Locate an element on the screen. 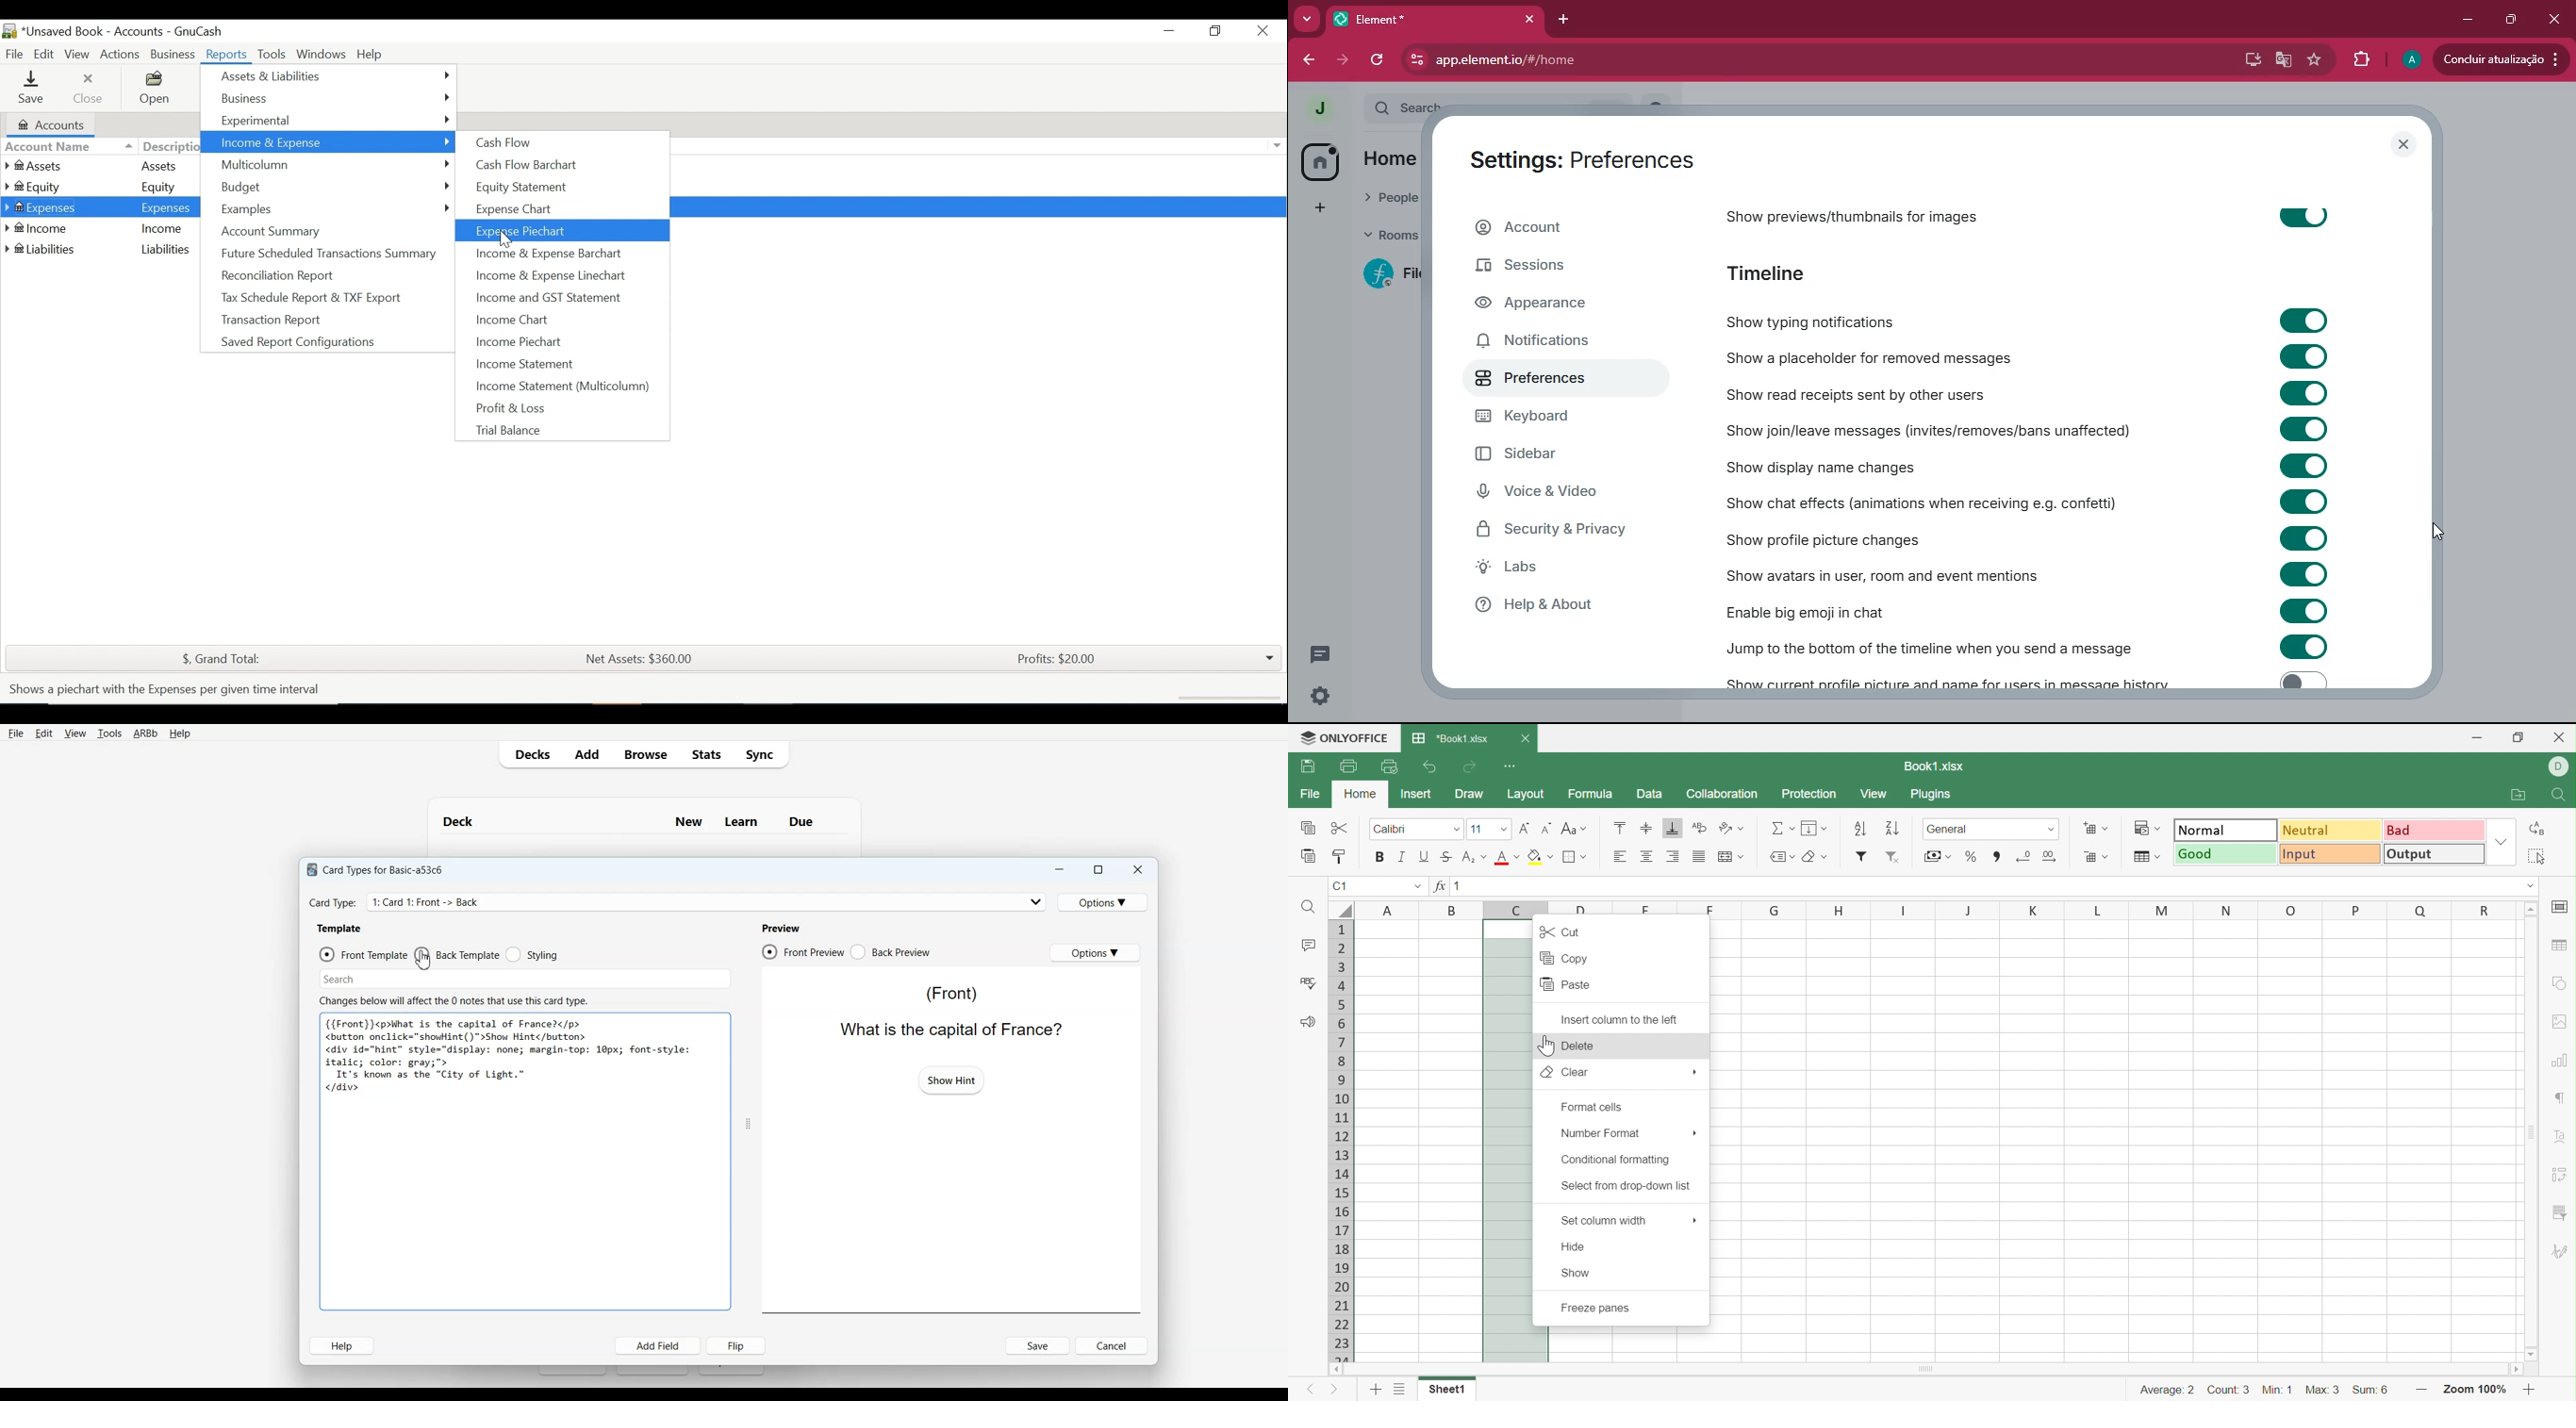 Image resolution: width=2576 pixels, height=1428 pixels. Shape settings is located at coordinates (2560, 982).